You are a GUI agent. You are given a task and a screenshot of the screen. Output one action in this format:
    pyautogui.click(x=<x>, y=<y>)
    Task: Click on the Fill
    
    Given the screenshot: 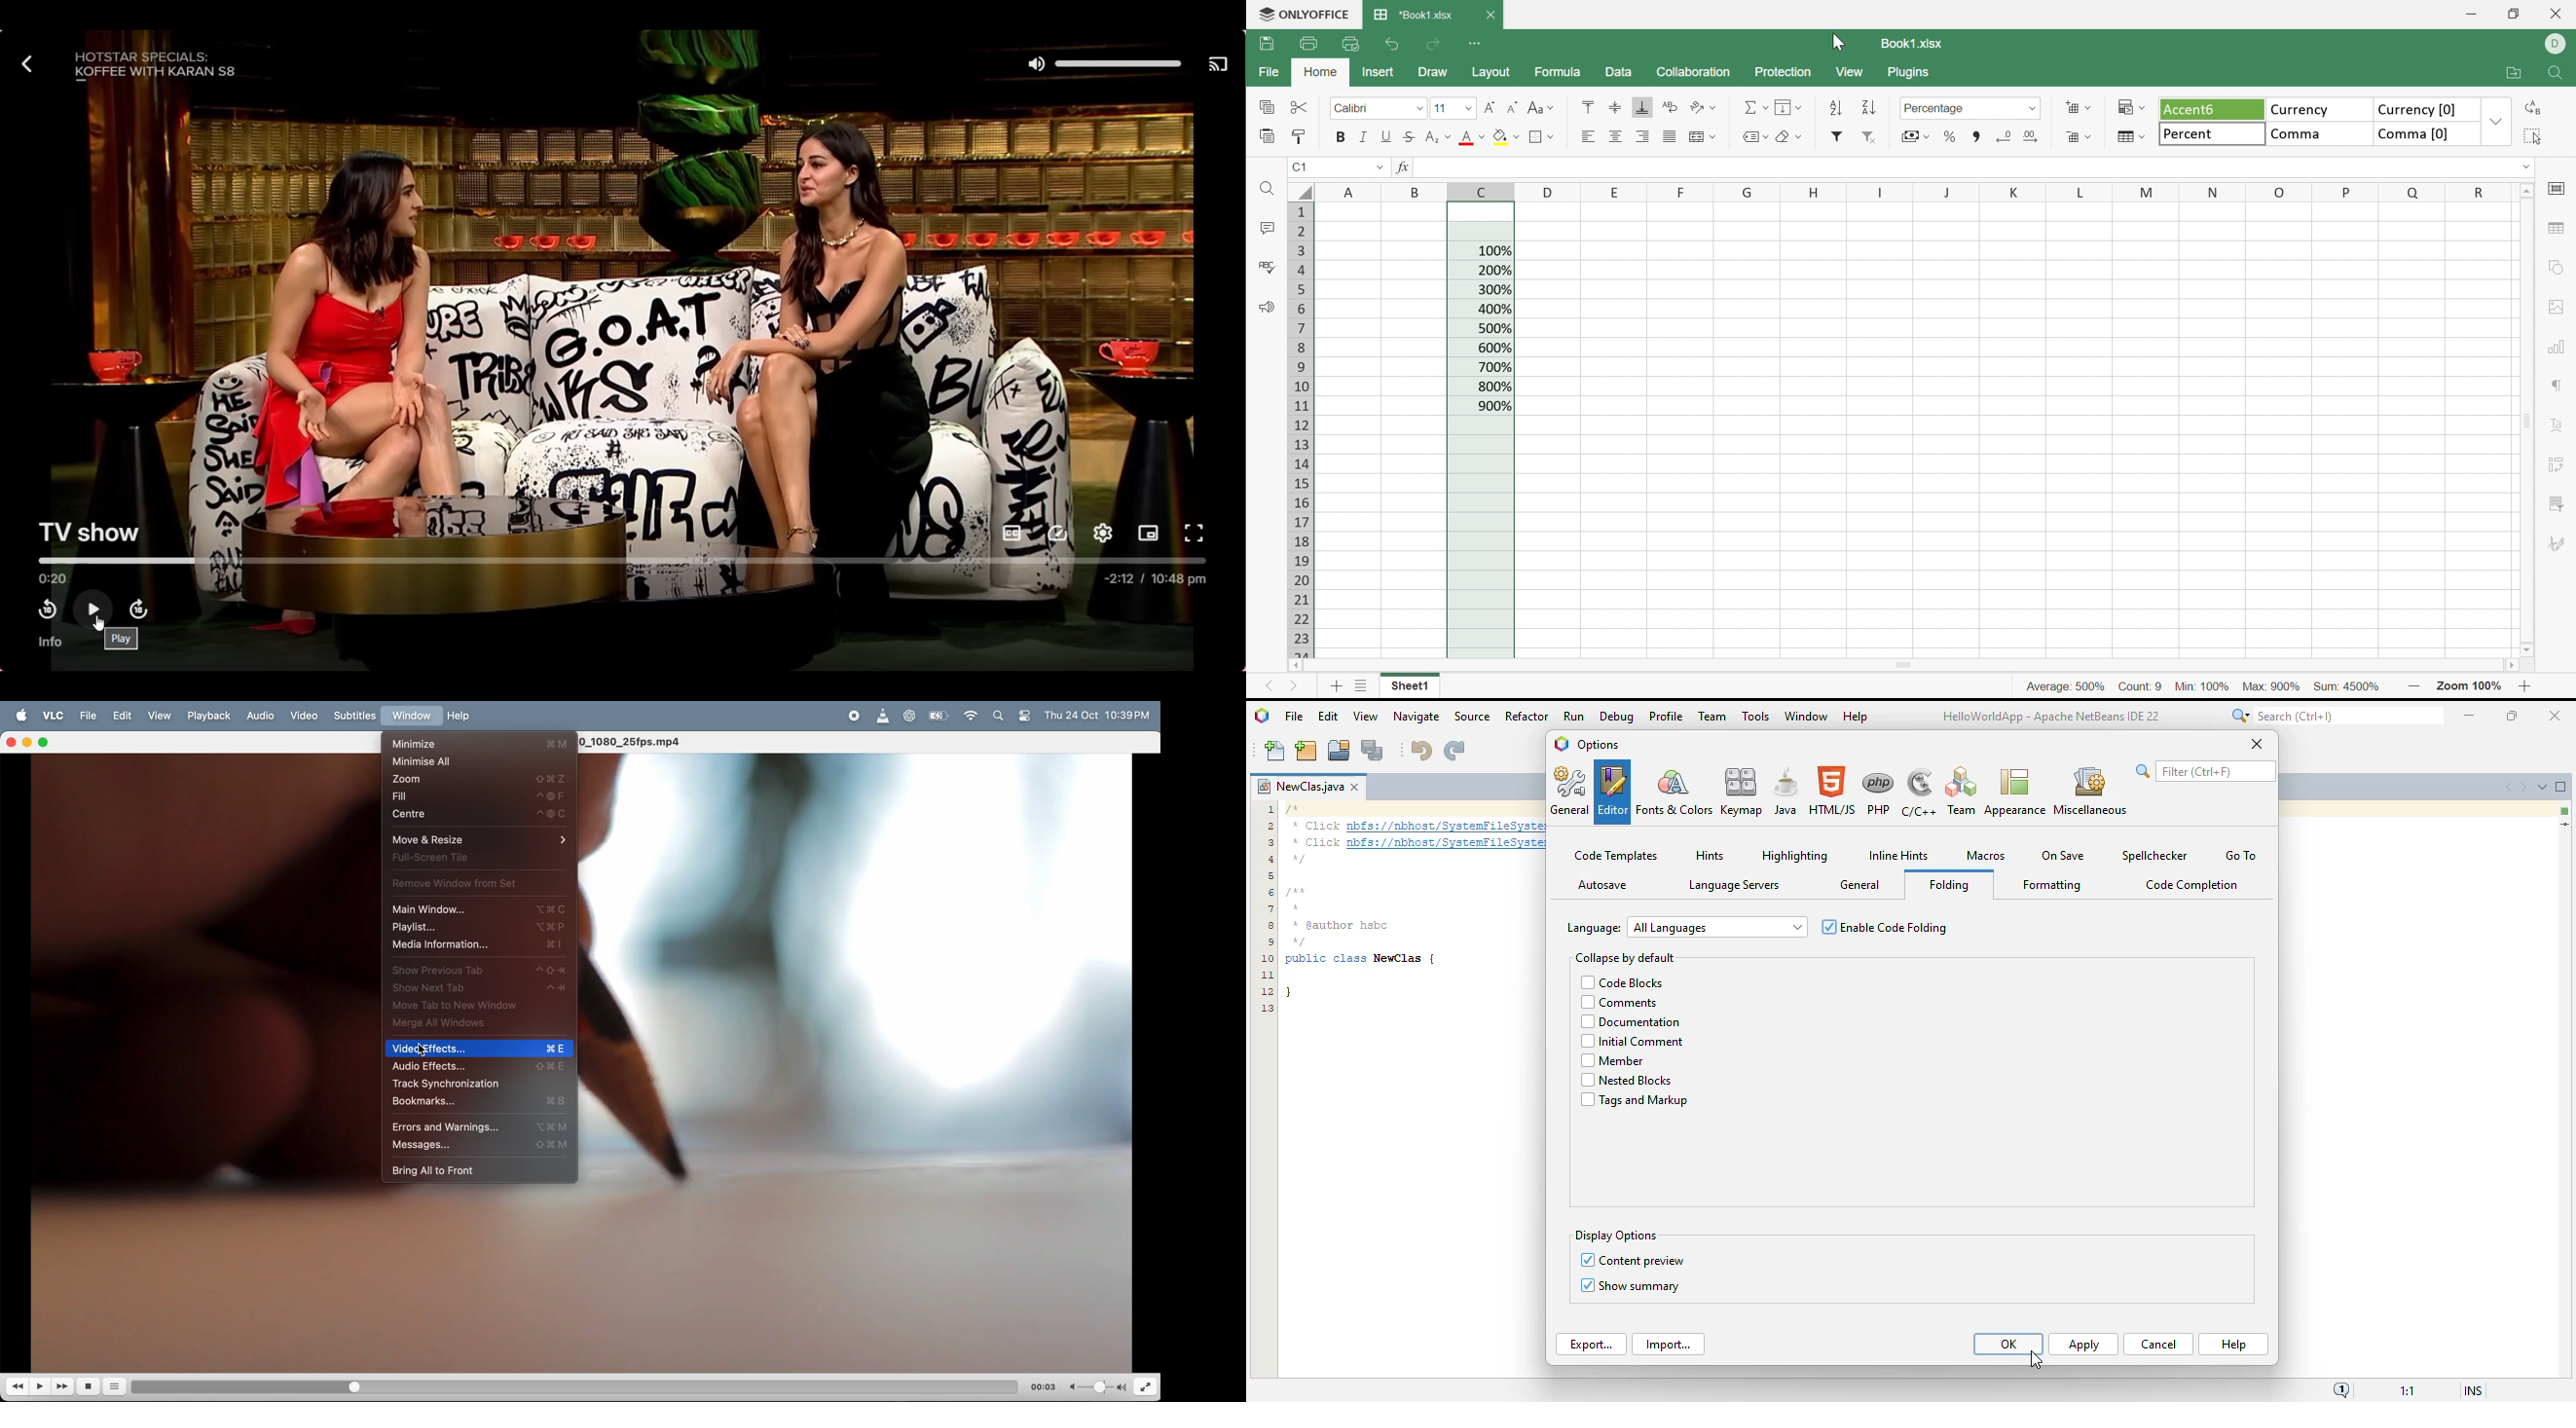 What is the action you would take?
    pyautogui.click(x=1789, y=107)
    